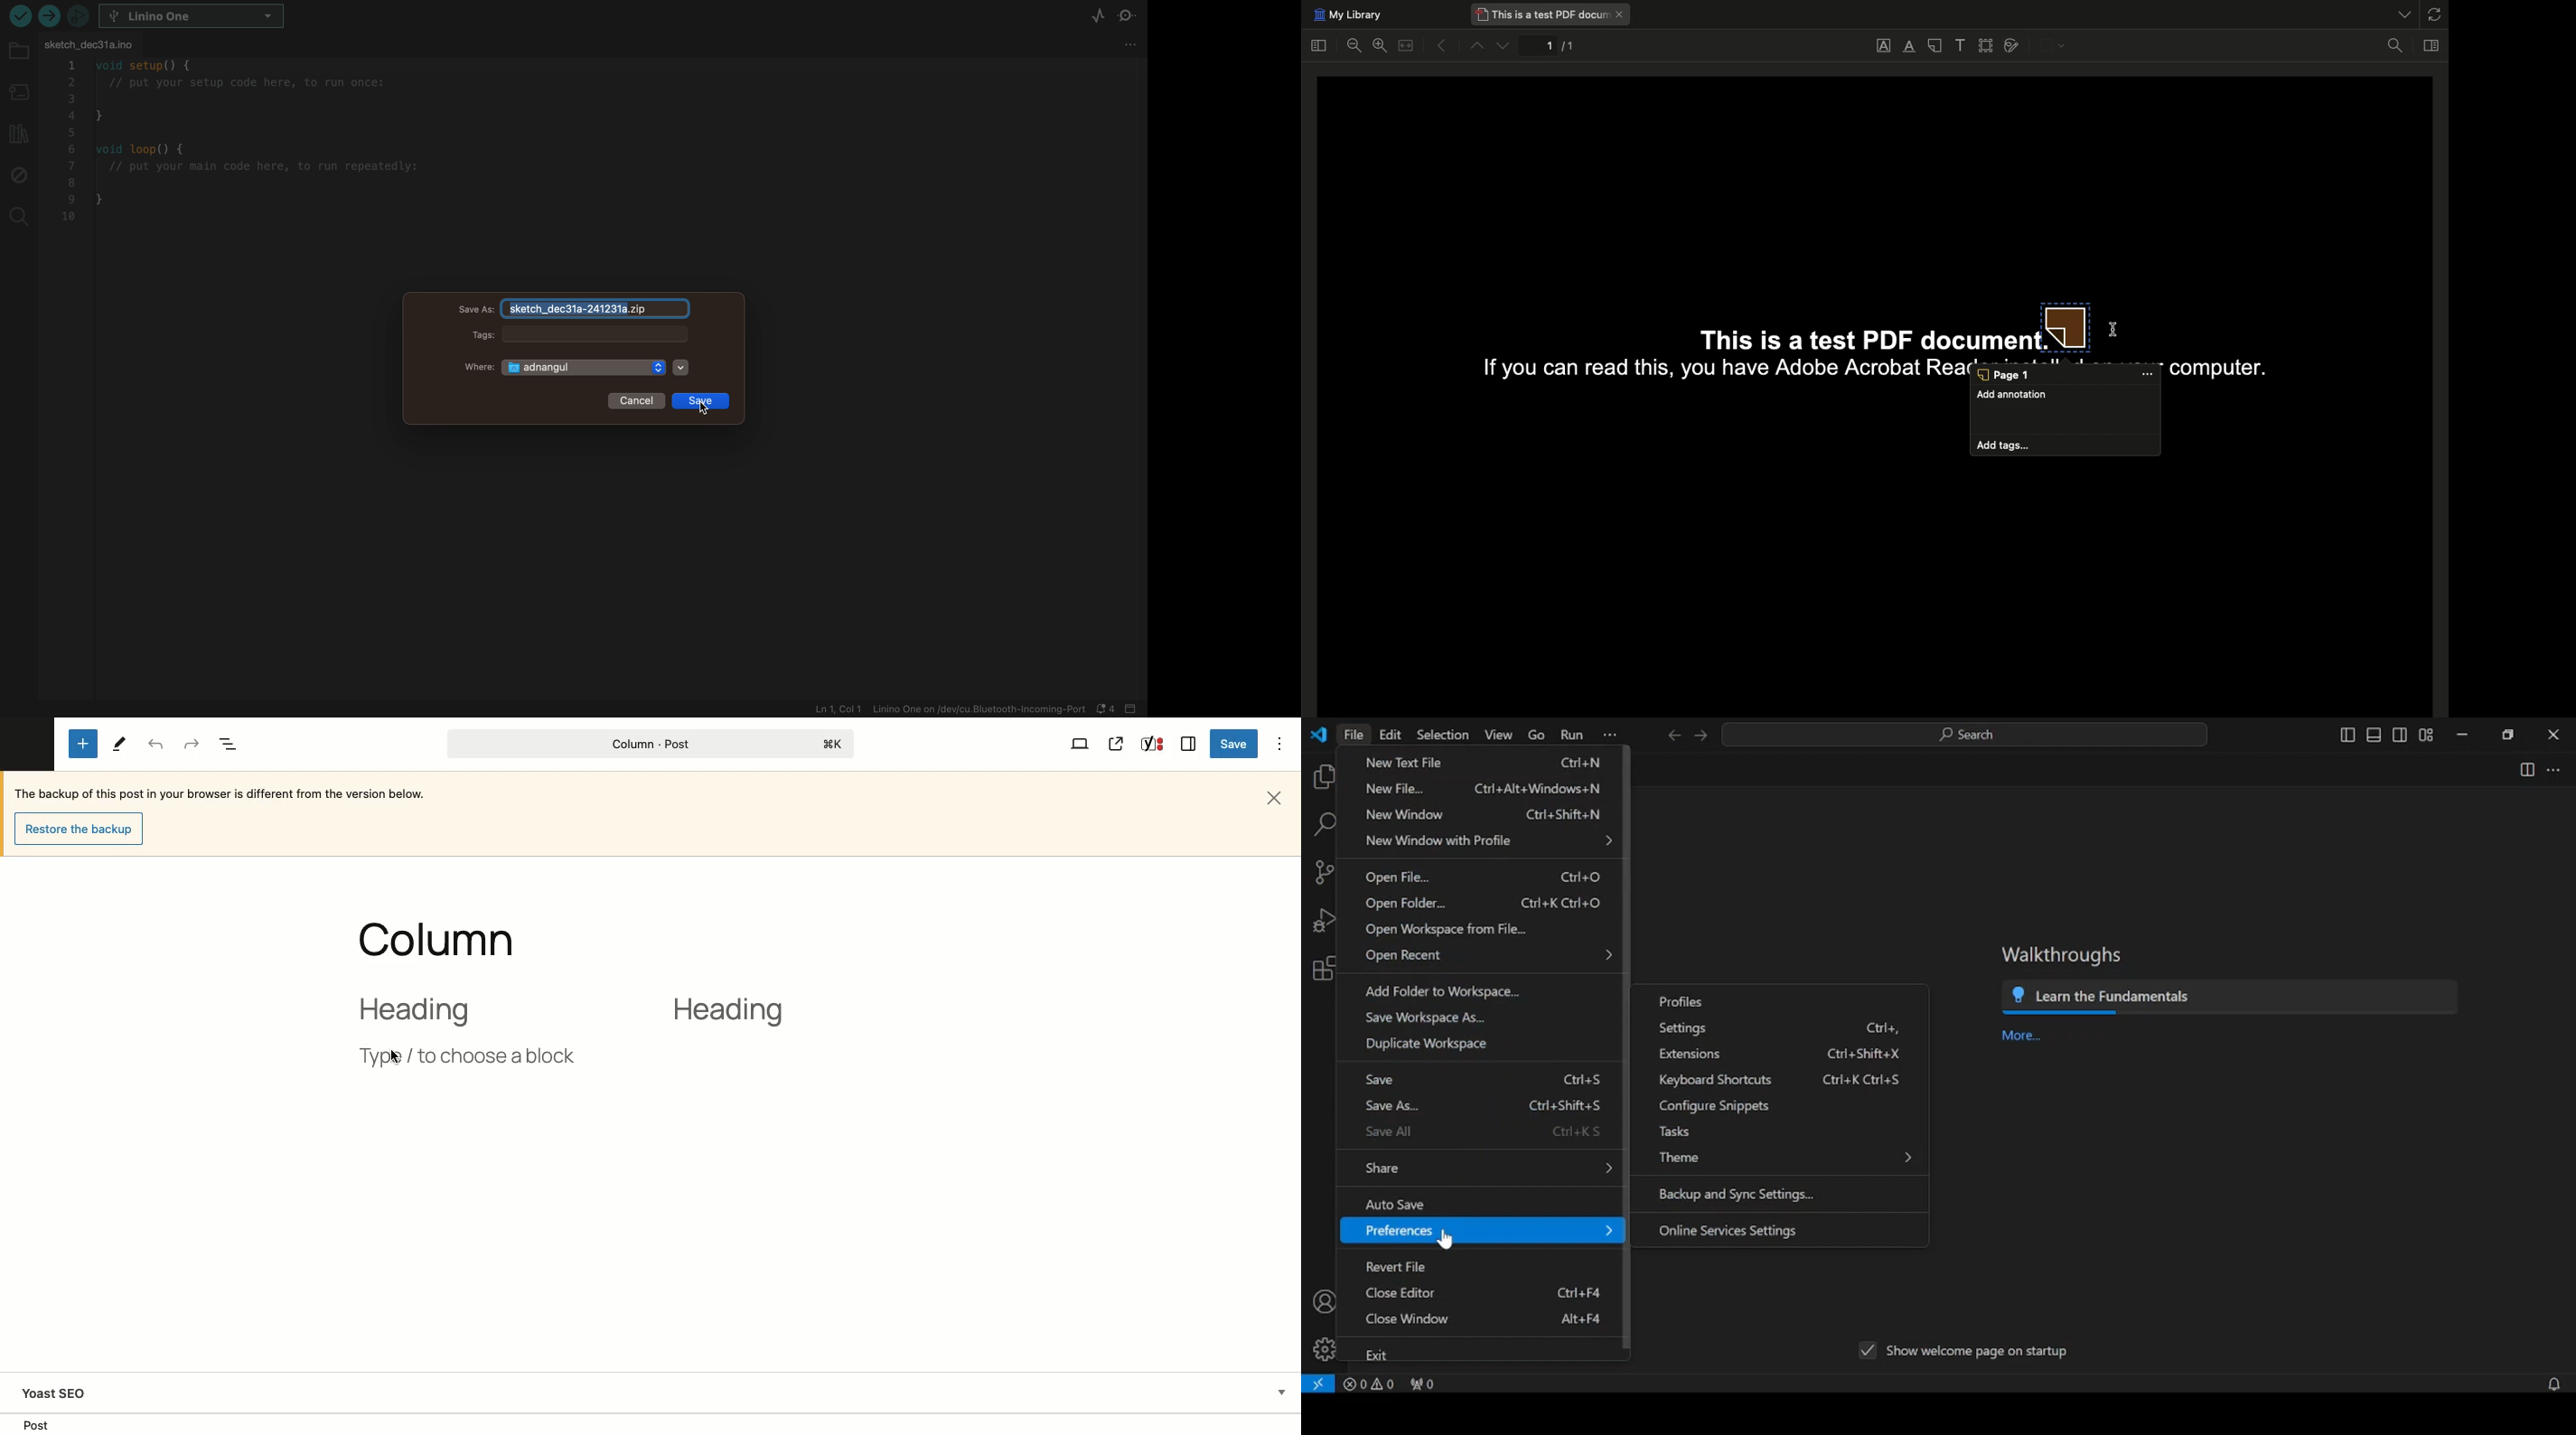 Image resolution: width=2576 pixels, height=1456 pixels. I want to click on Up, so click(1476, 47).